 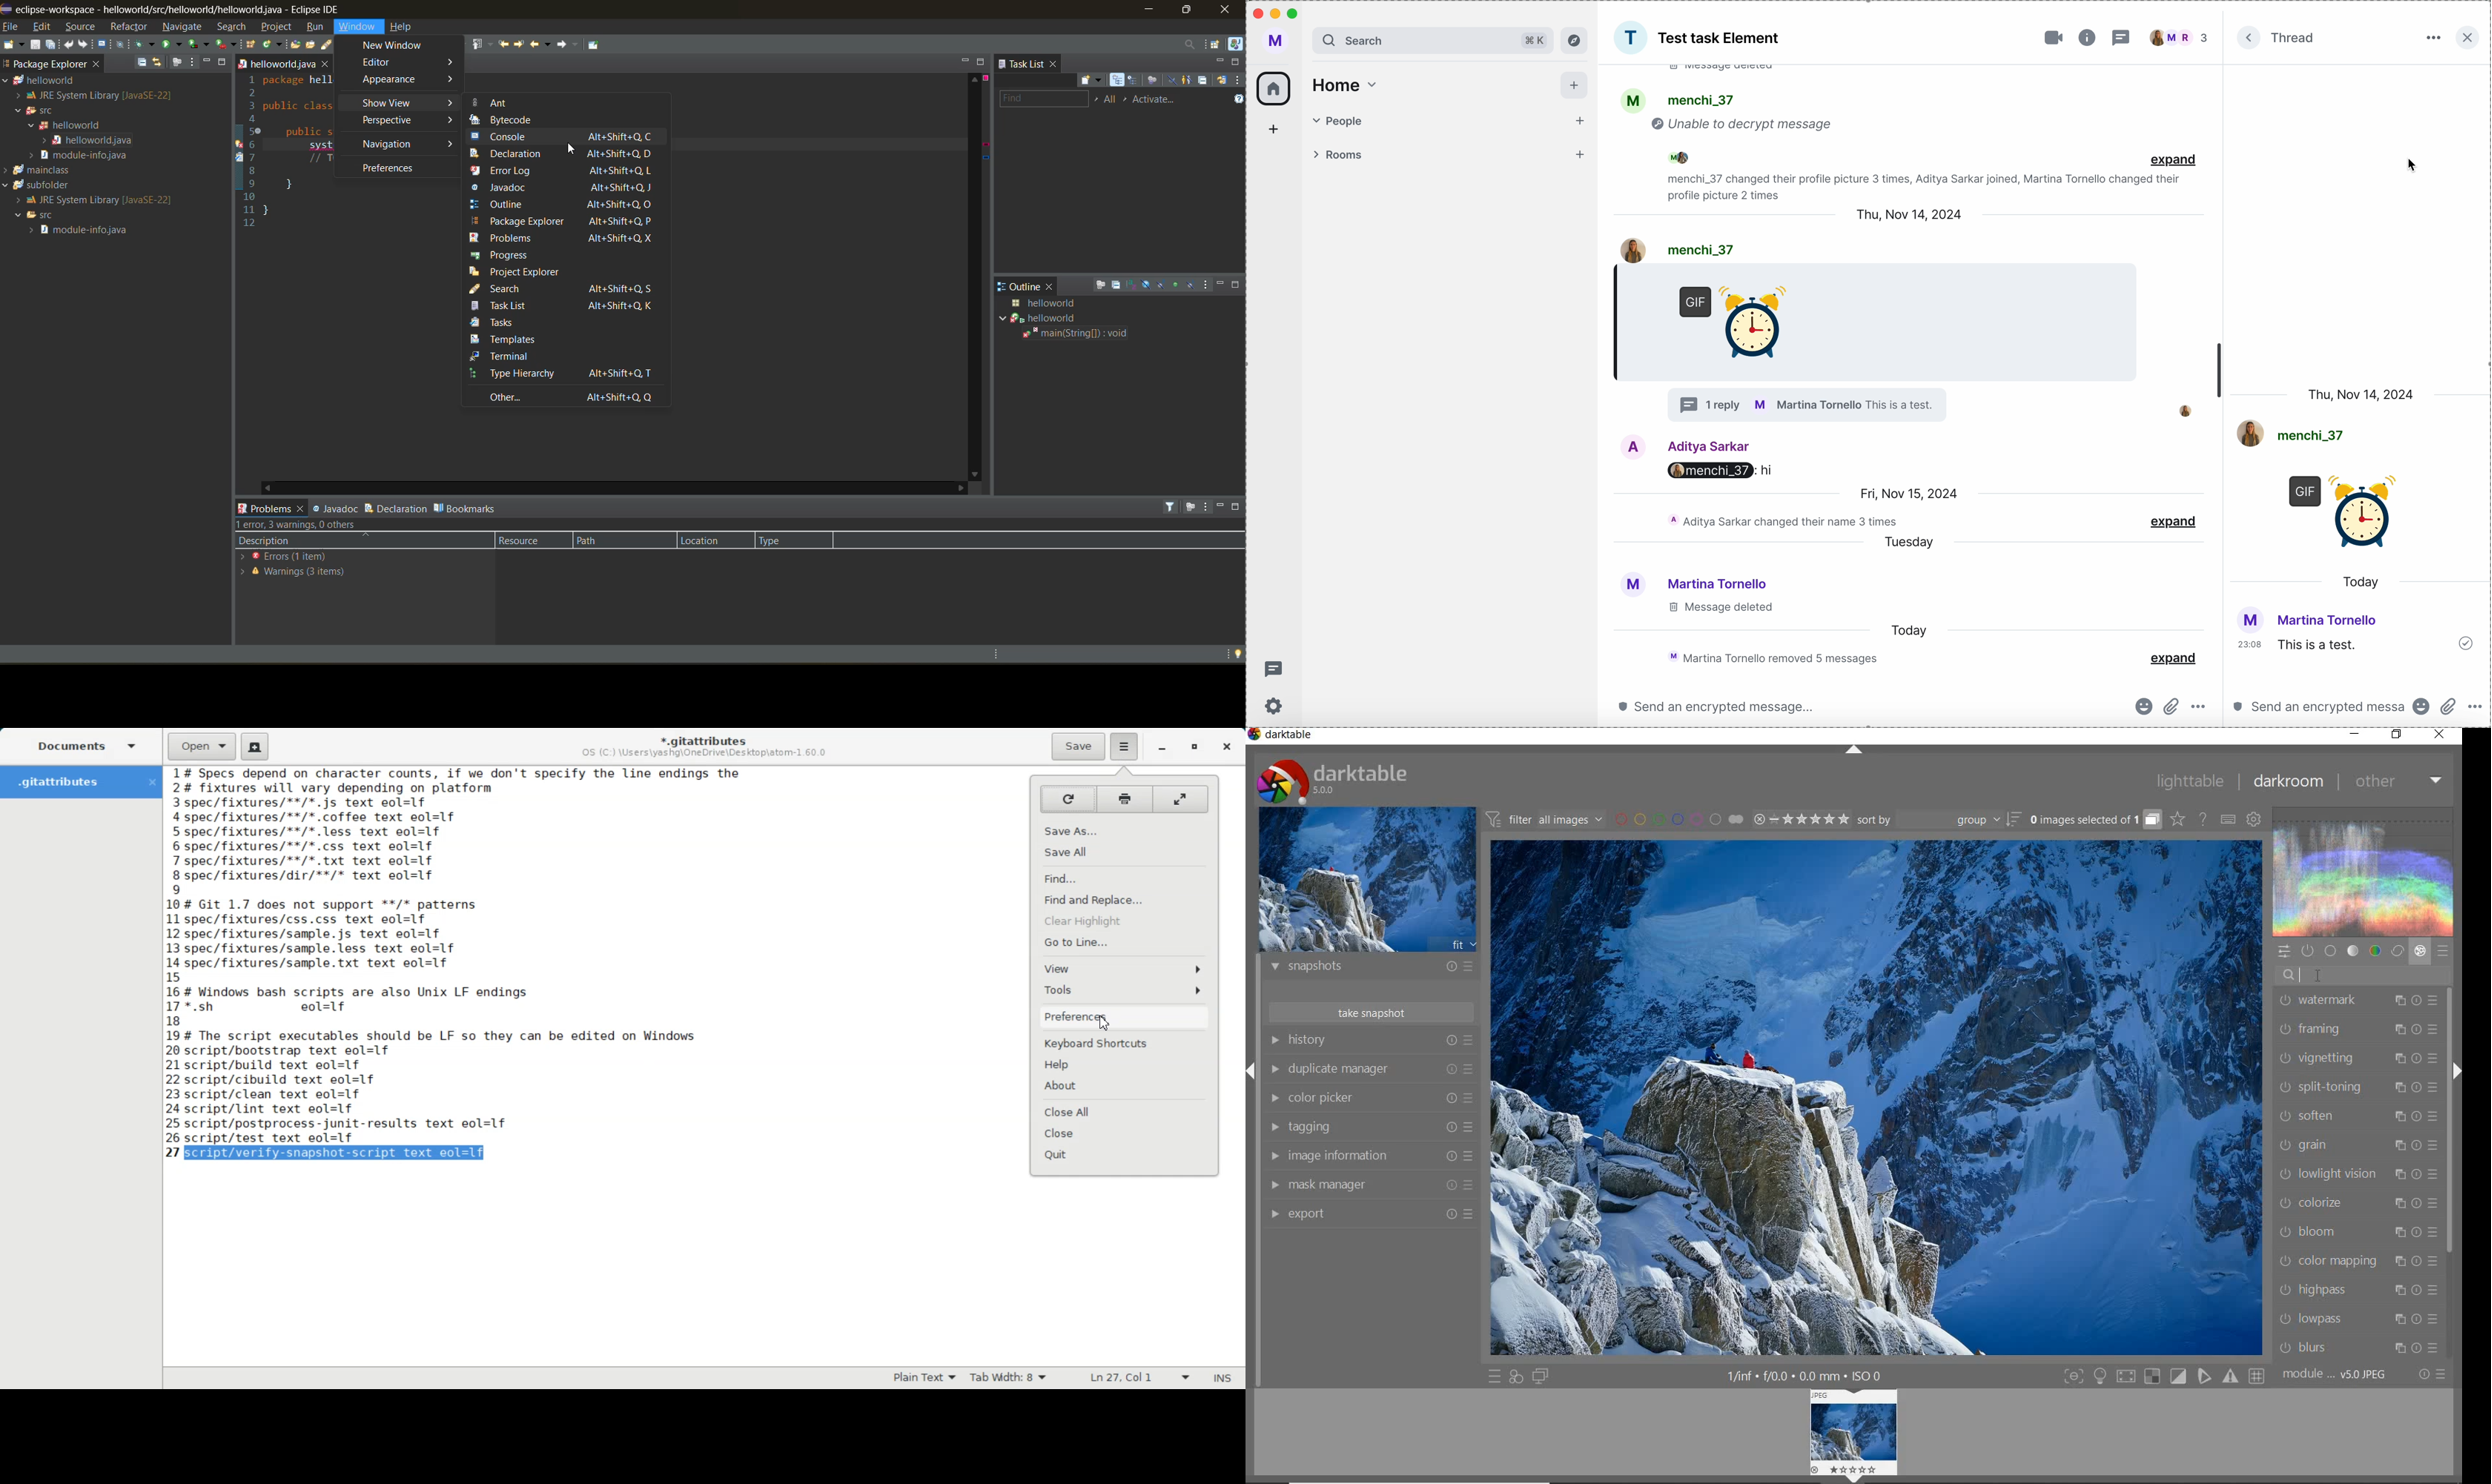 I want to click on maximize, so click(x=1238, y=63).